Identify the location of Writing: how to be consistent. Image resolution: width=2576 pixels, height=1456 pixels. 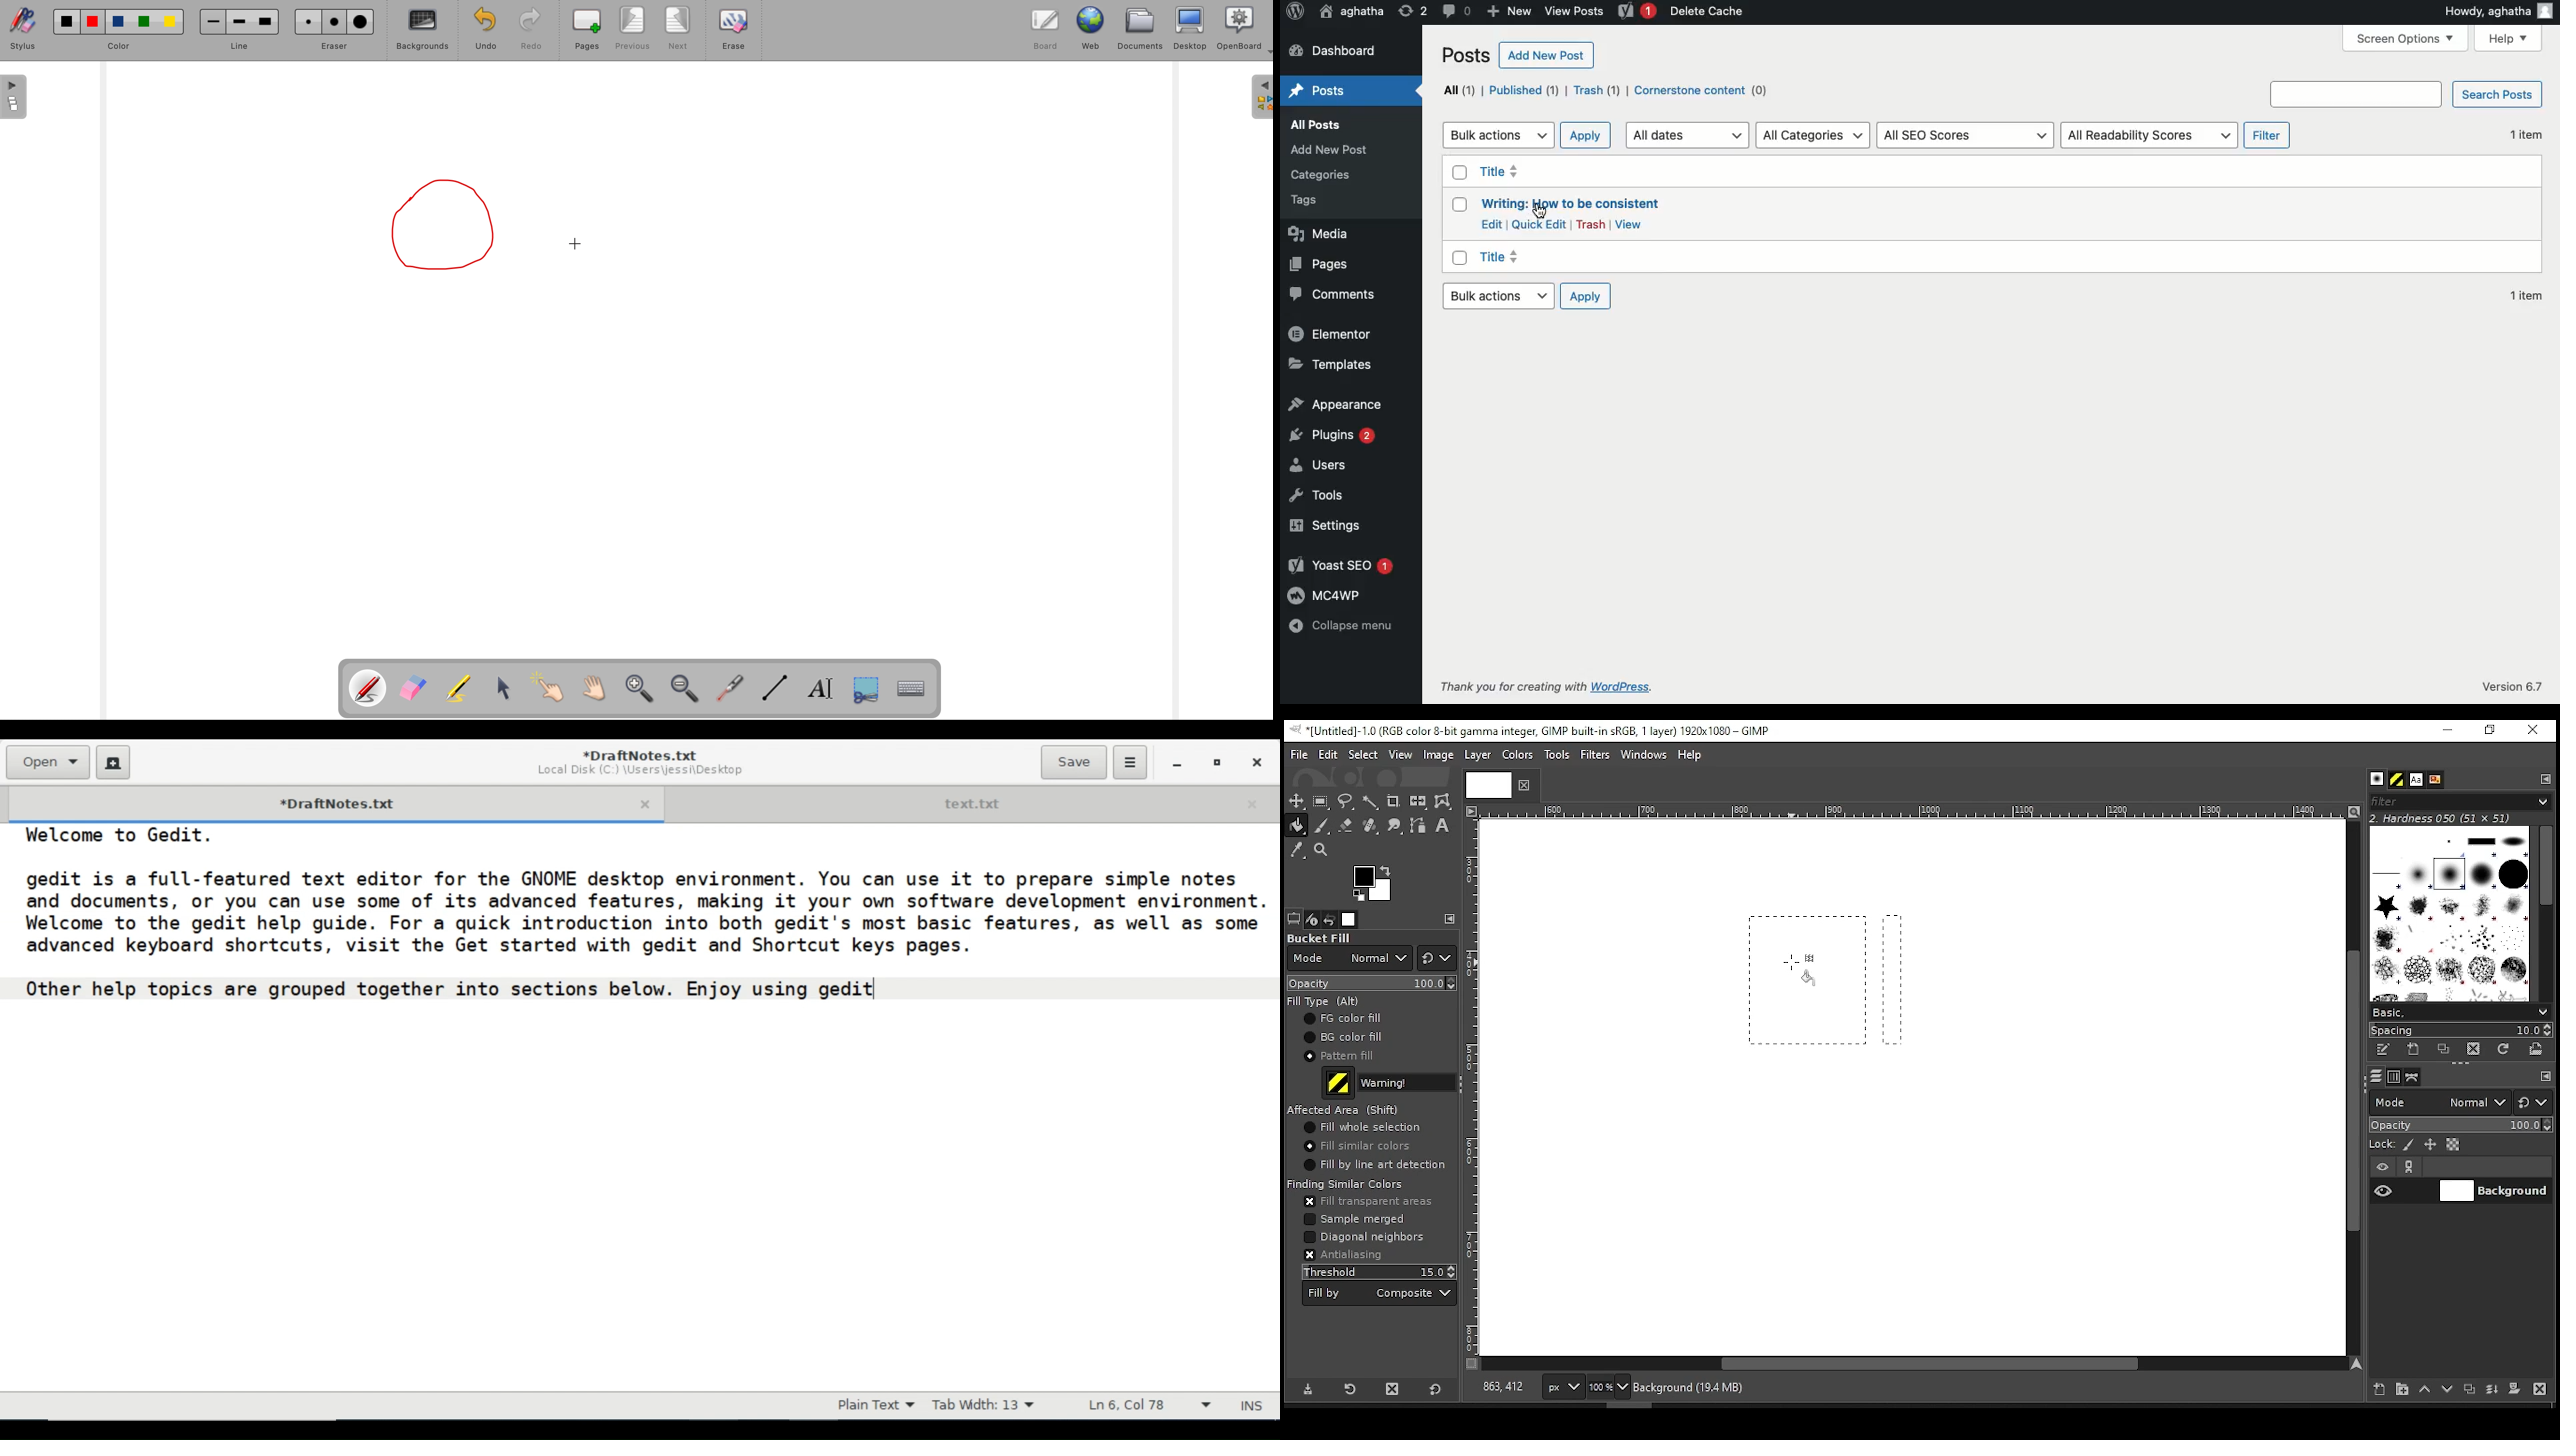
(1572, 204).